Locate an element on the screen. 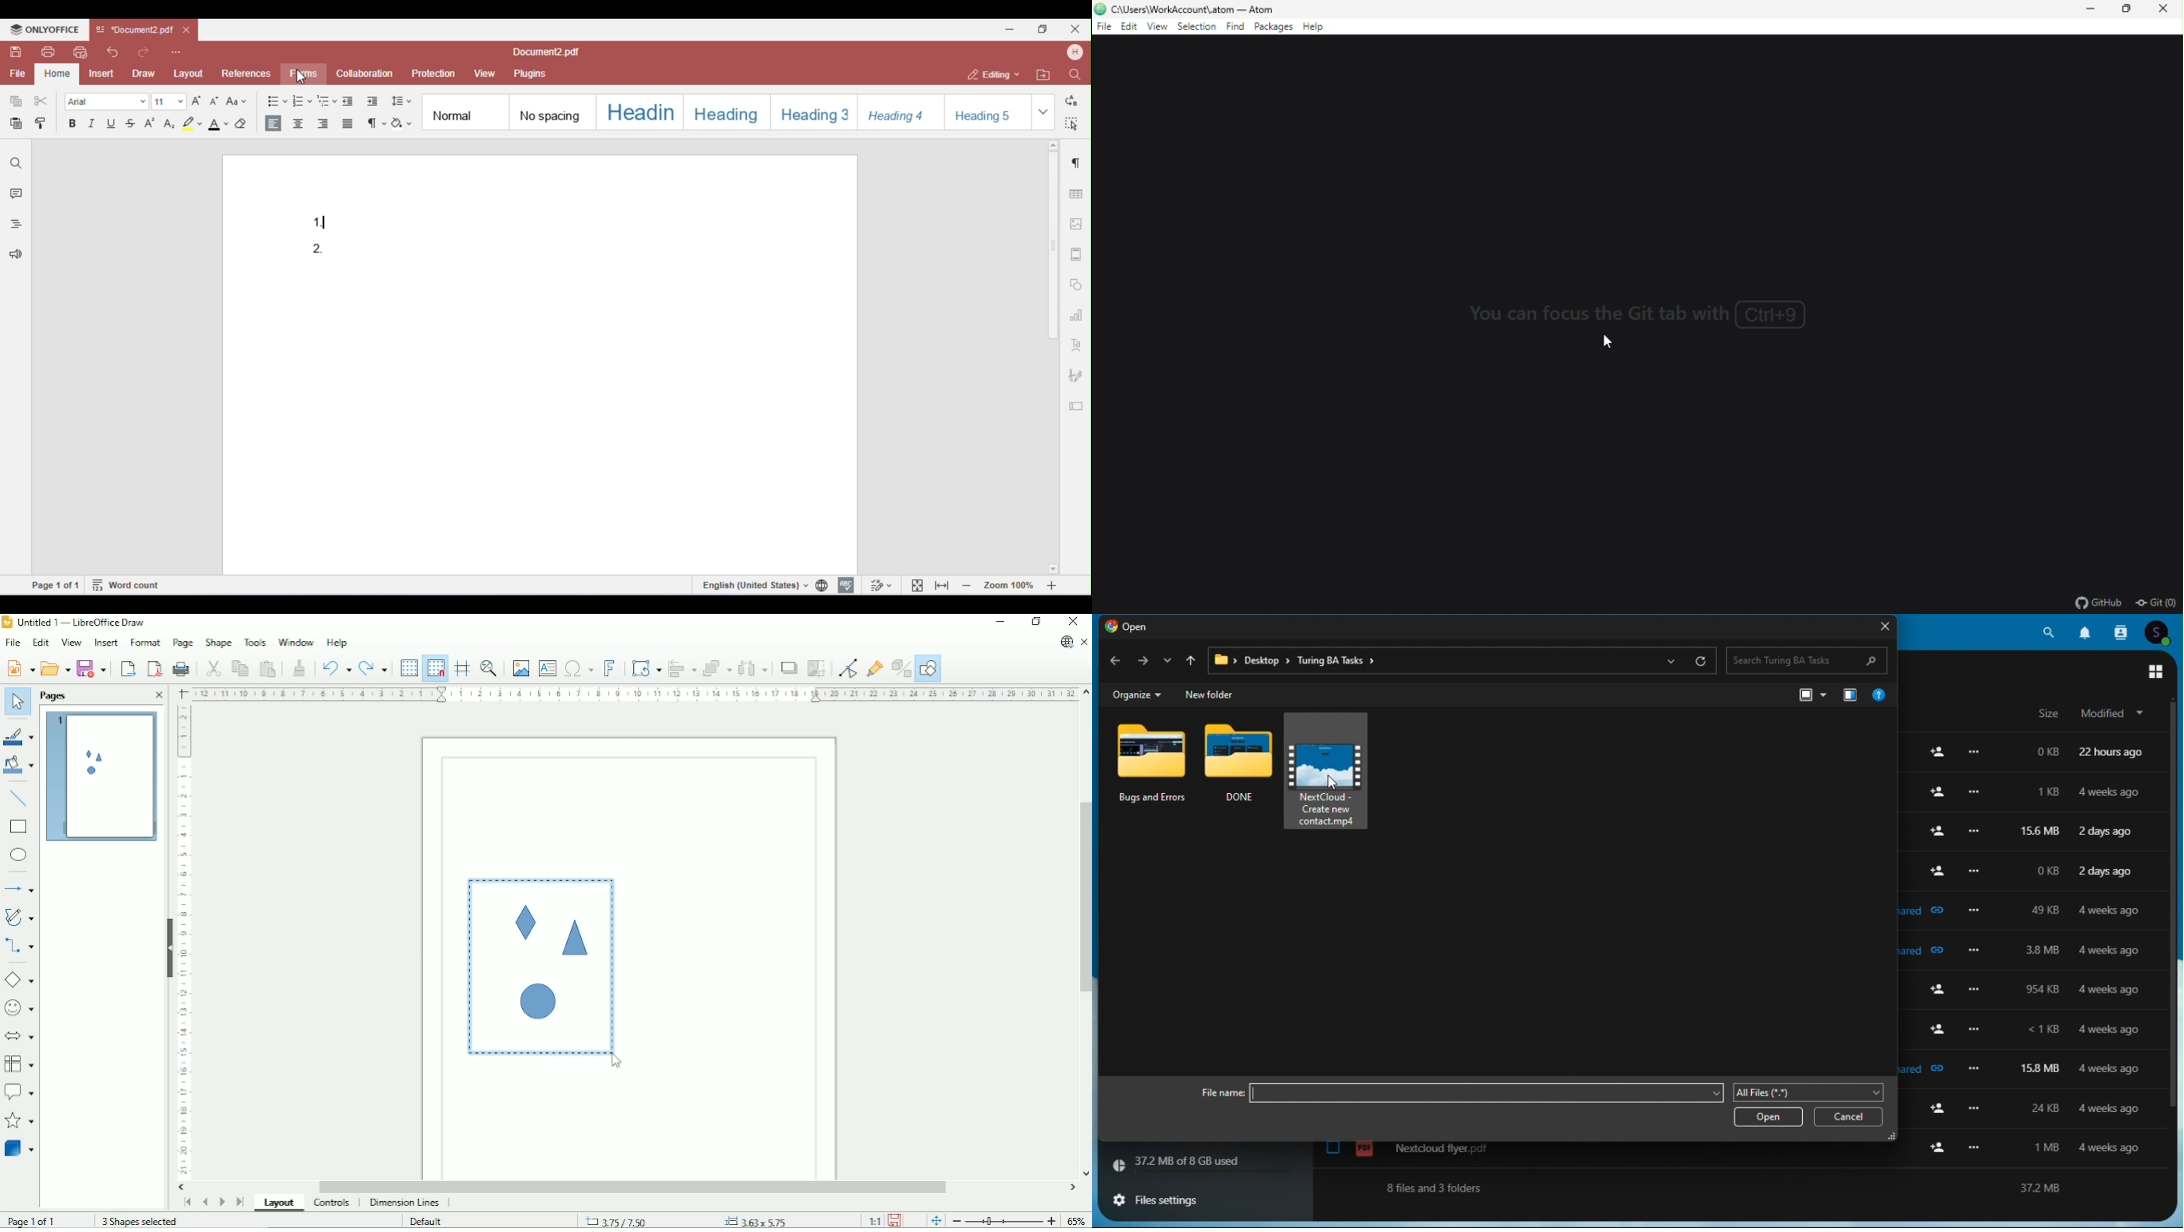  New is located at coordinates (19, 668).